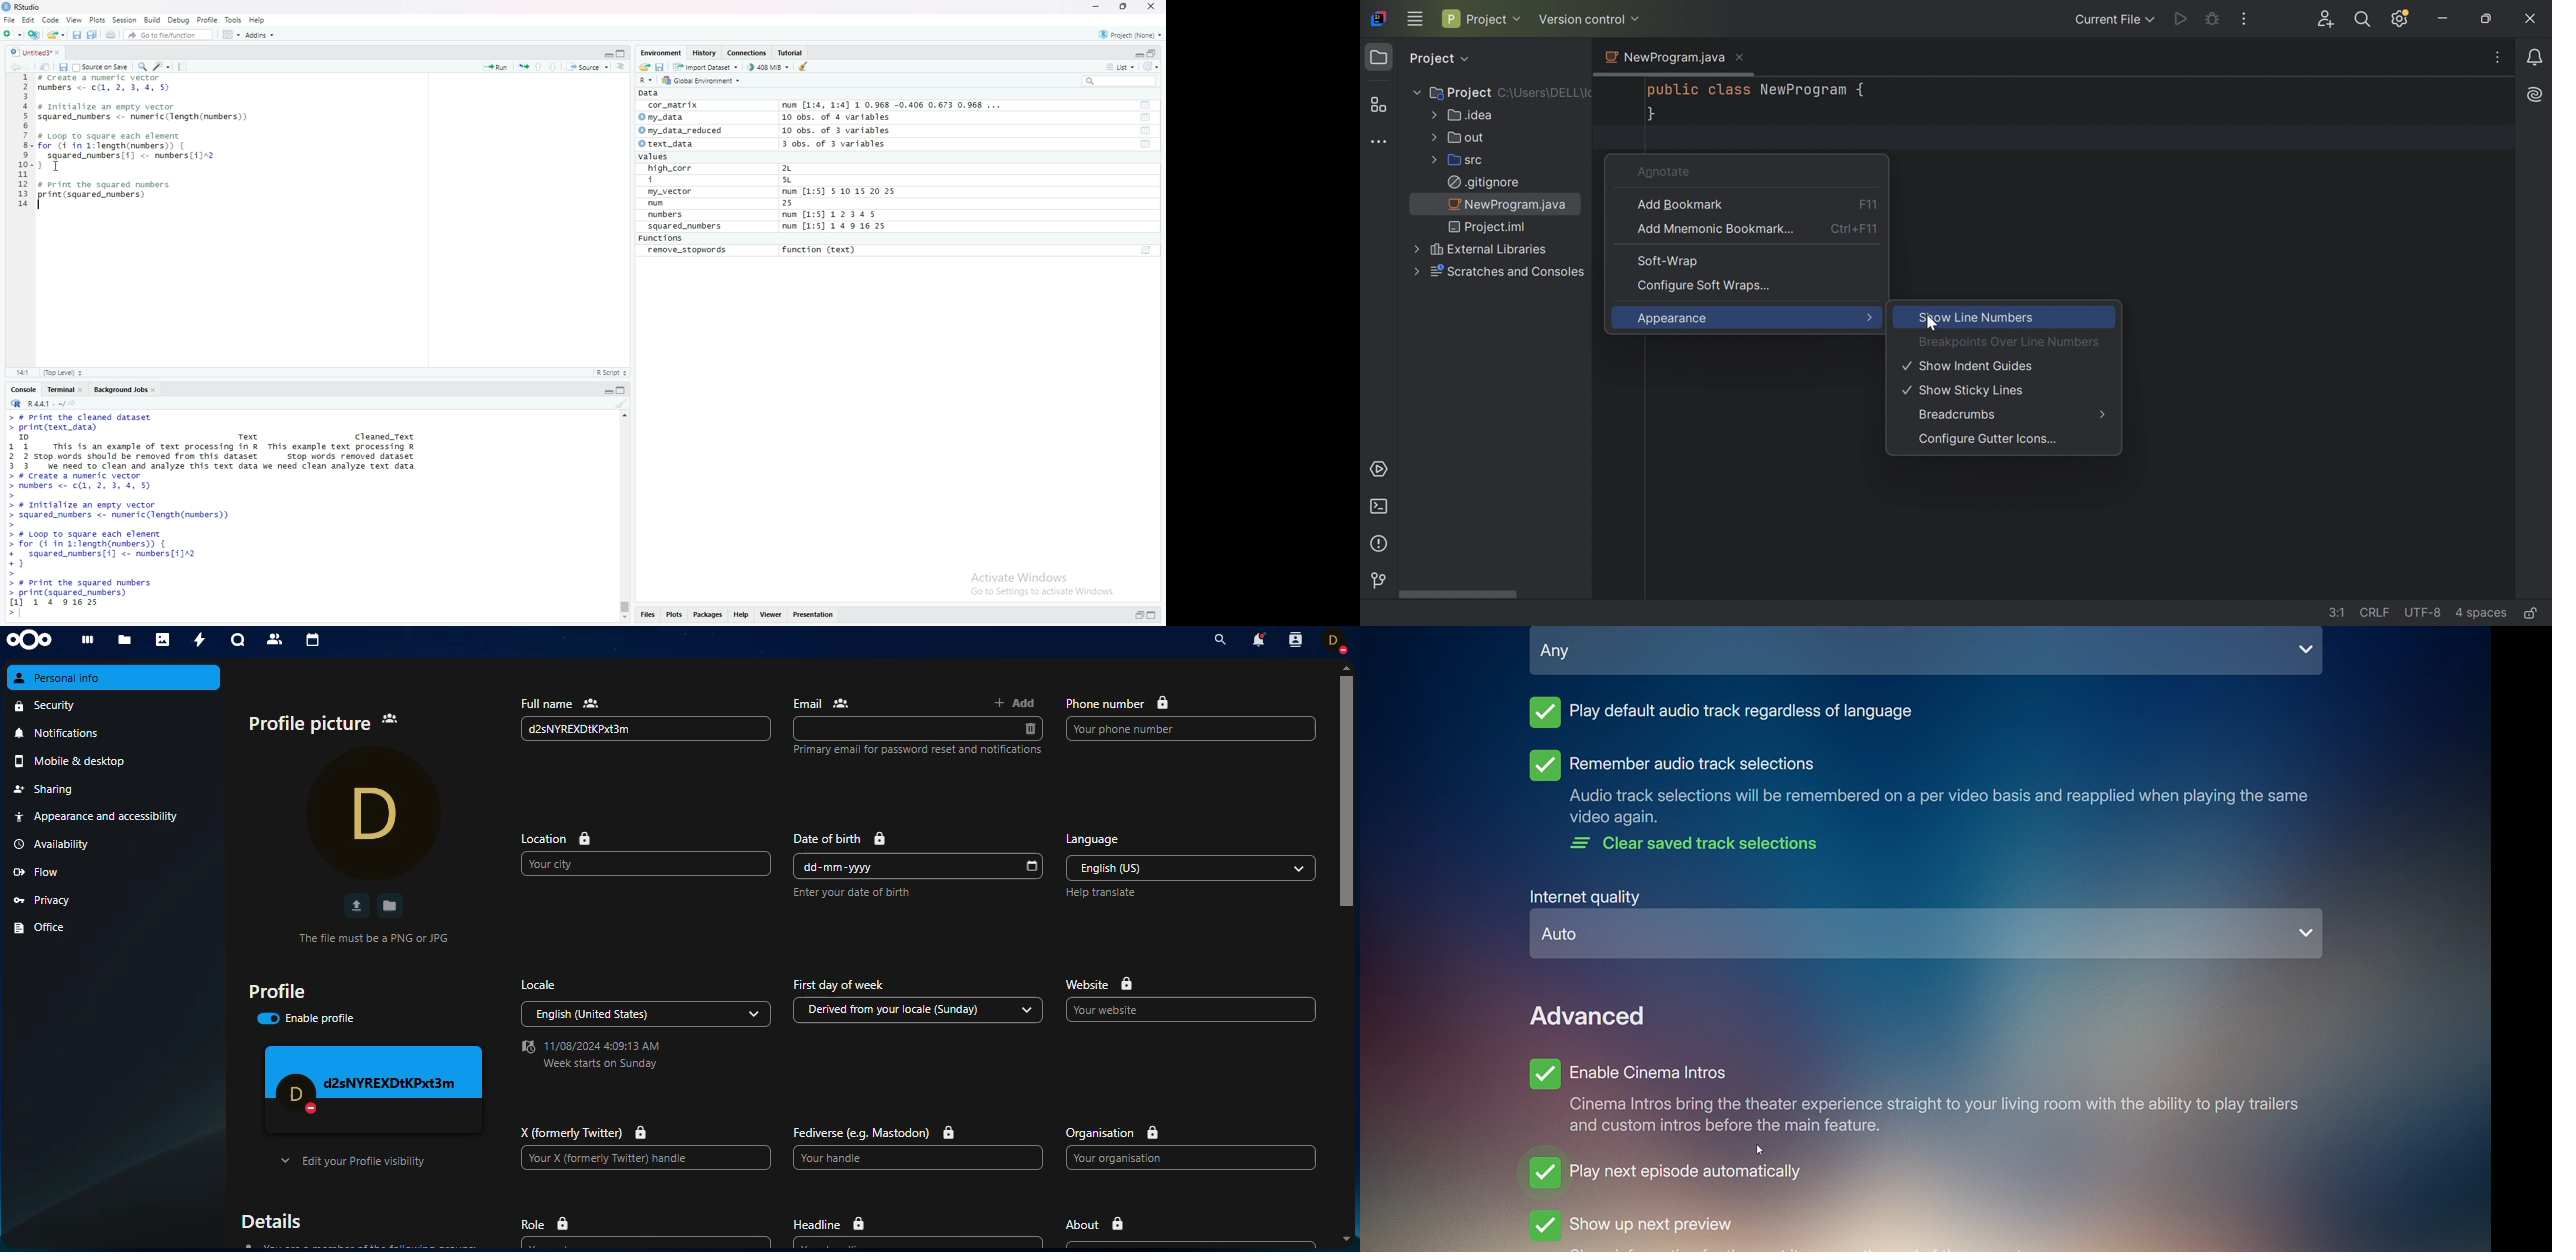  Describe the element at coordinates (1966, 392) in the screenshot. I see `Show Sticky Lines` at that location.